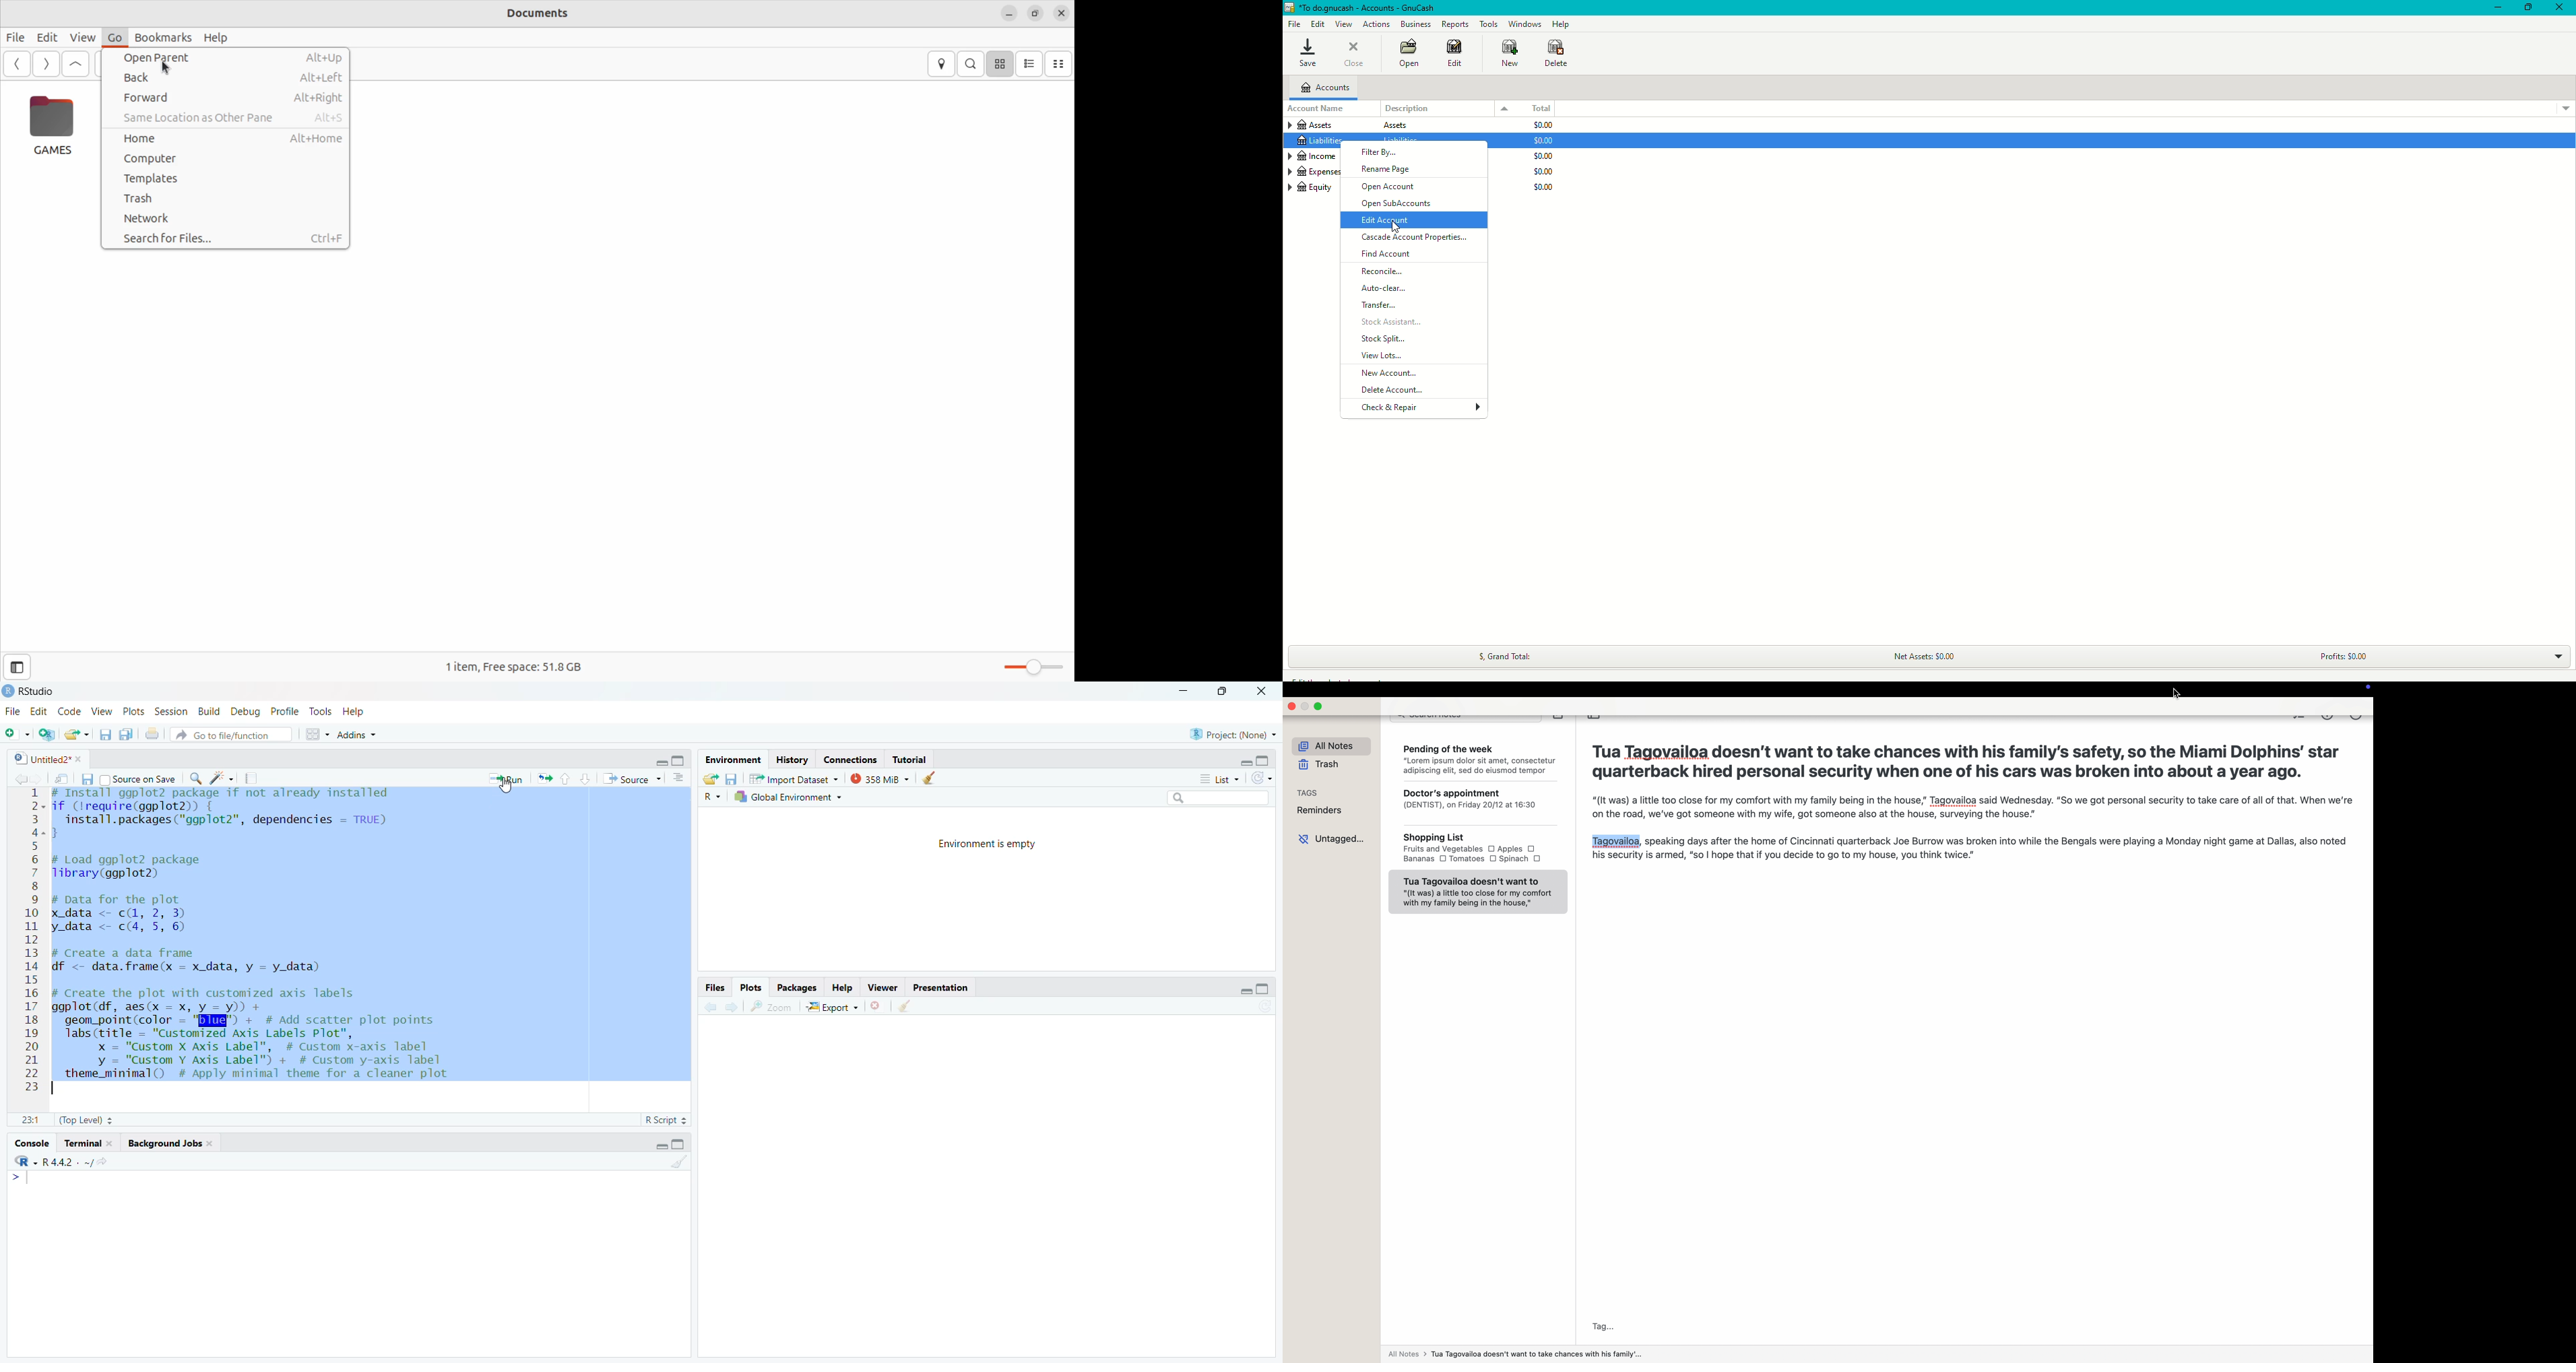 The image size is (2576, 1372). Describe the element at coordinates (1309, 792) in the screenshot. I see `tags` at that location.